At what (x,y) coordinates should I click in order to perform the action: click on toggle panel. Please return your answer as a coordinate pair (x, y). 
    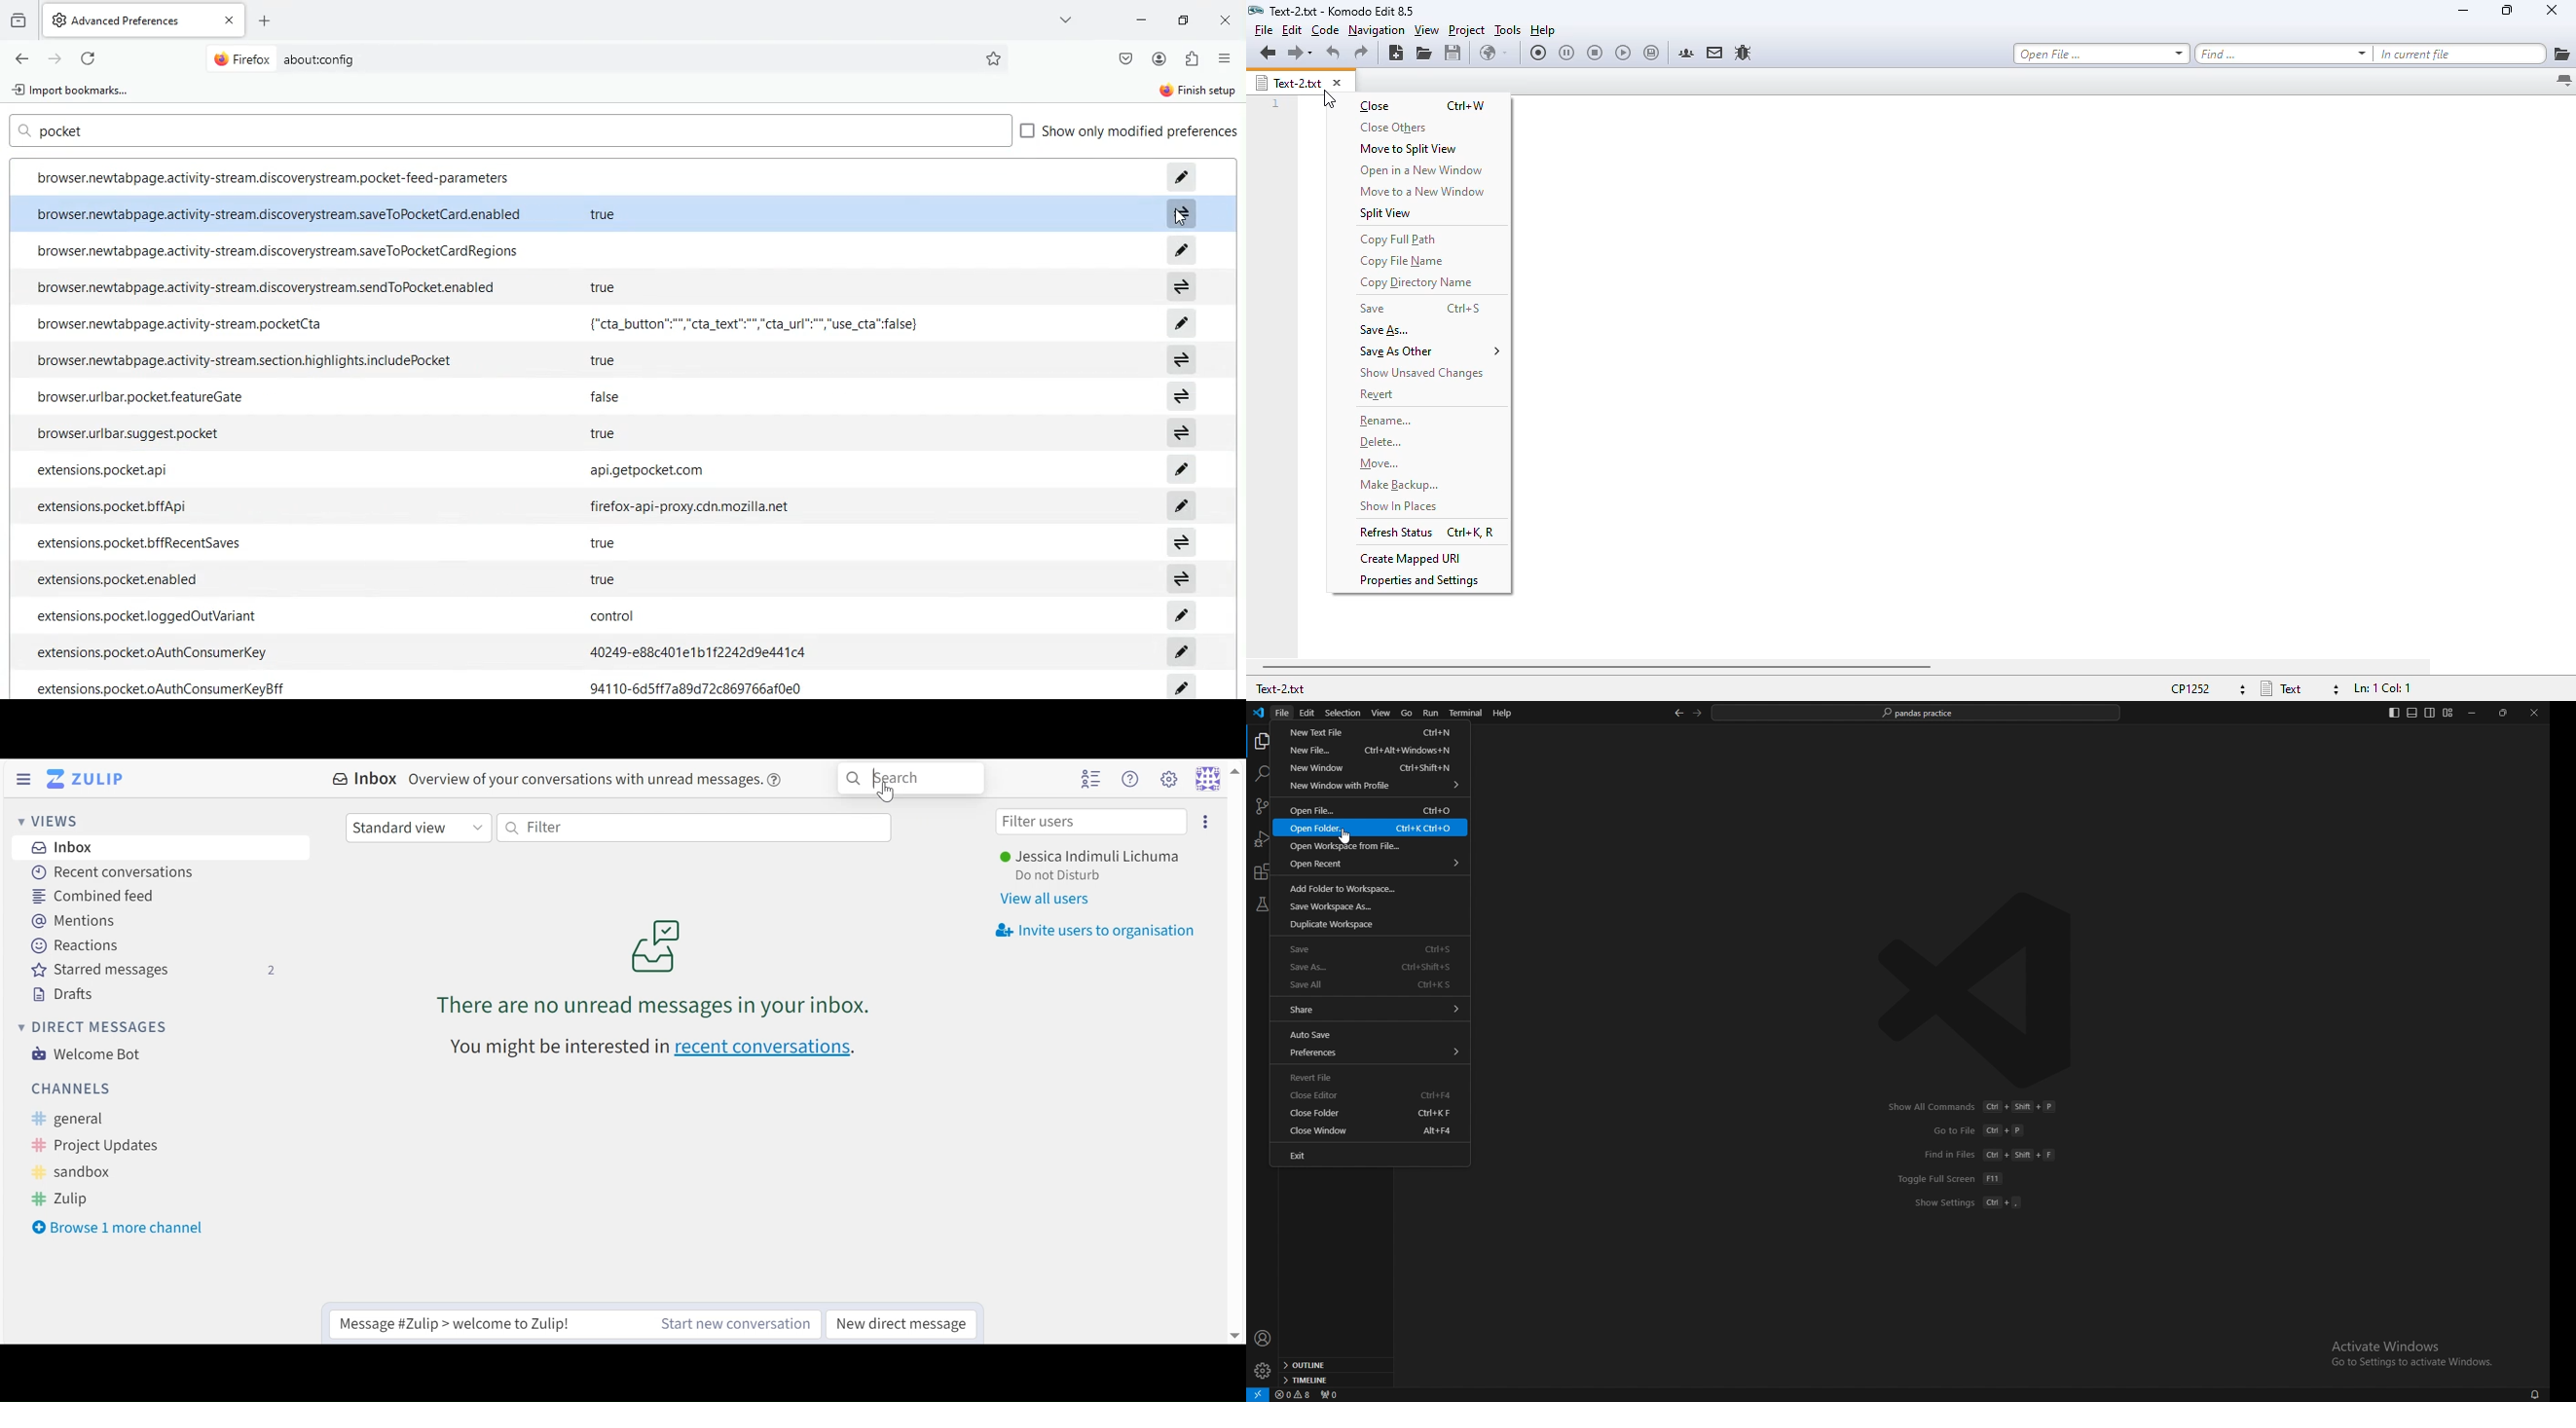
    Looking at the image, I should click on (2412, 713).